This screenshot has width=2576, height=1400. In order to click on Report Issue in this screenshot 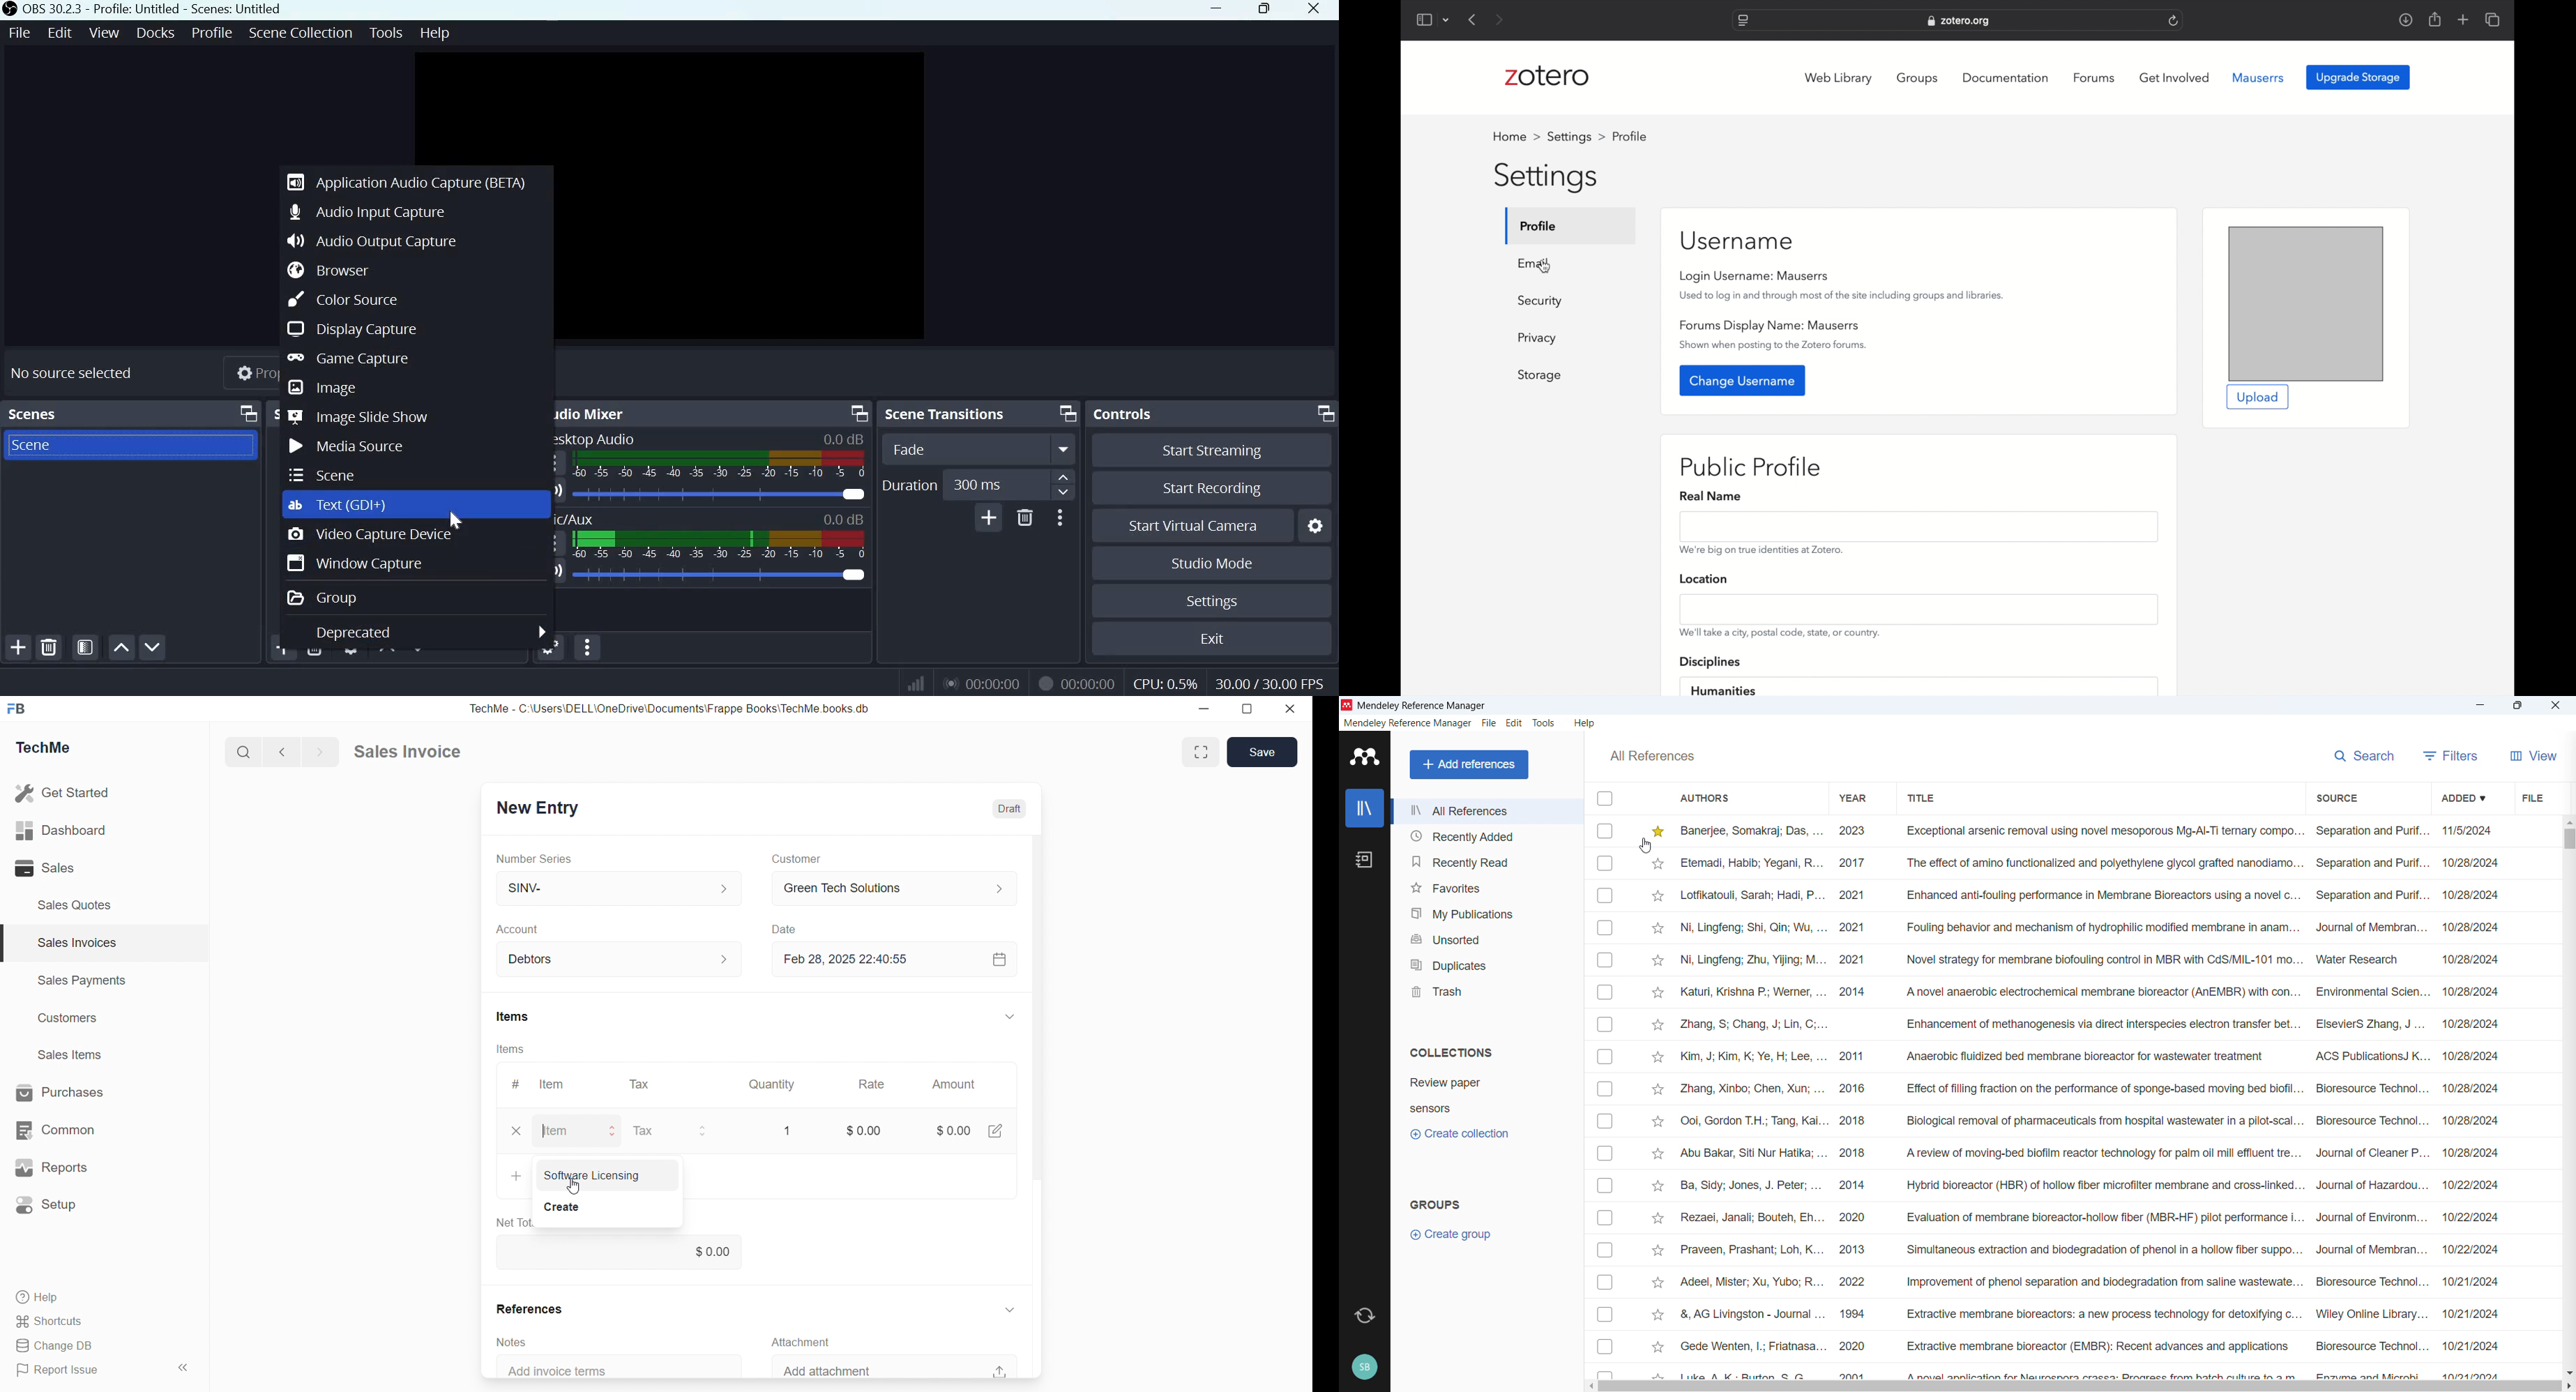, I will do `click(62, 1368)`.